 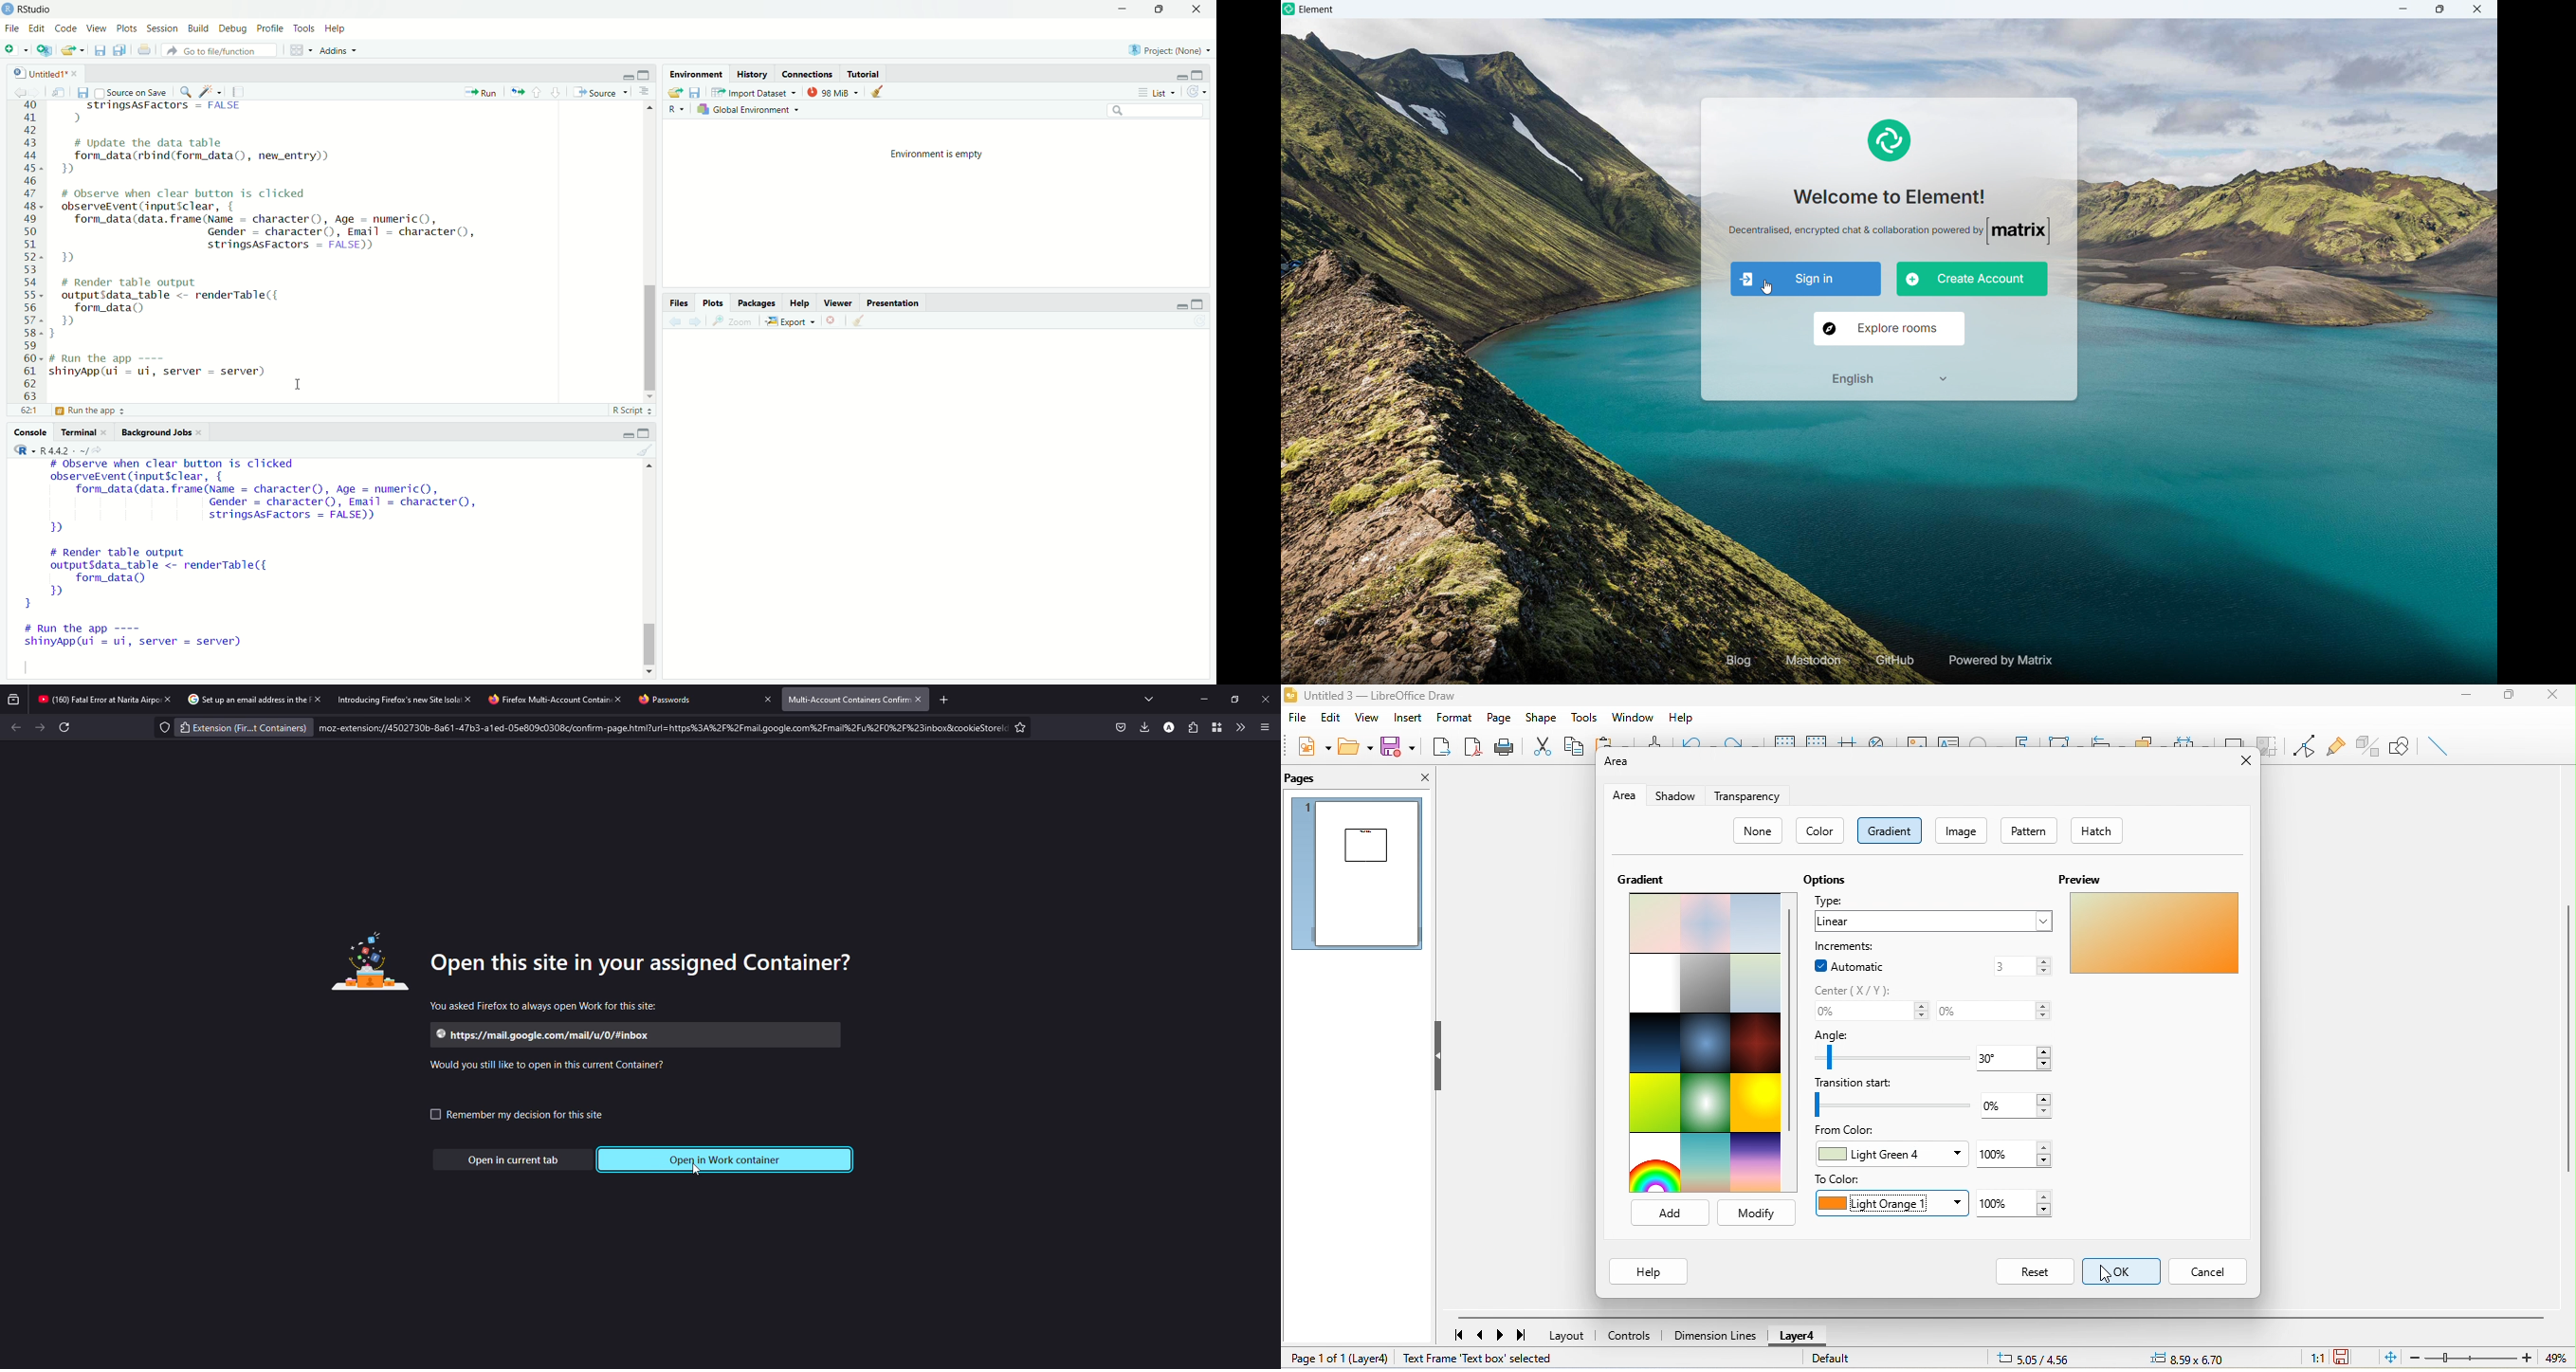 I want to click on london mist, so click(x=1706, y=984).